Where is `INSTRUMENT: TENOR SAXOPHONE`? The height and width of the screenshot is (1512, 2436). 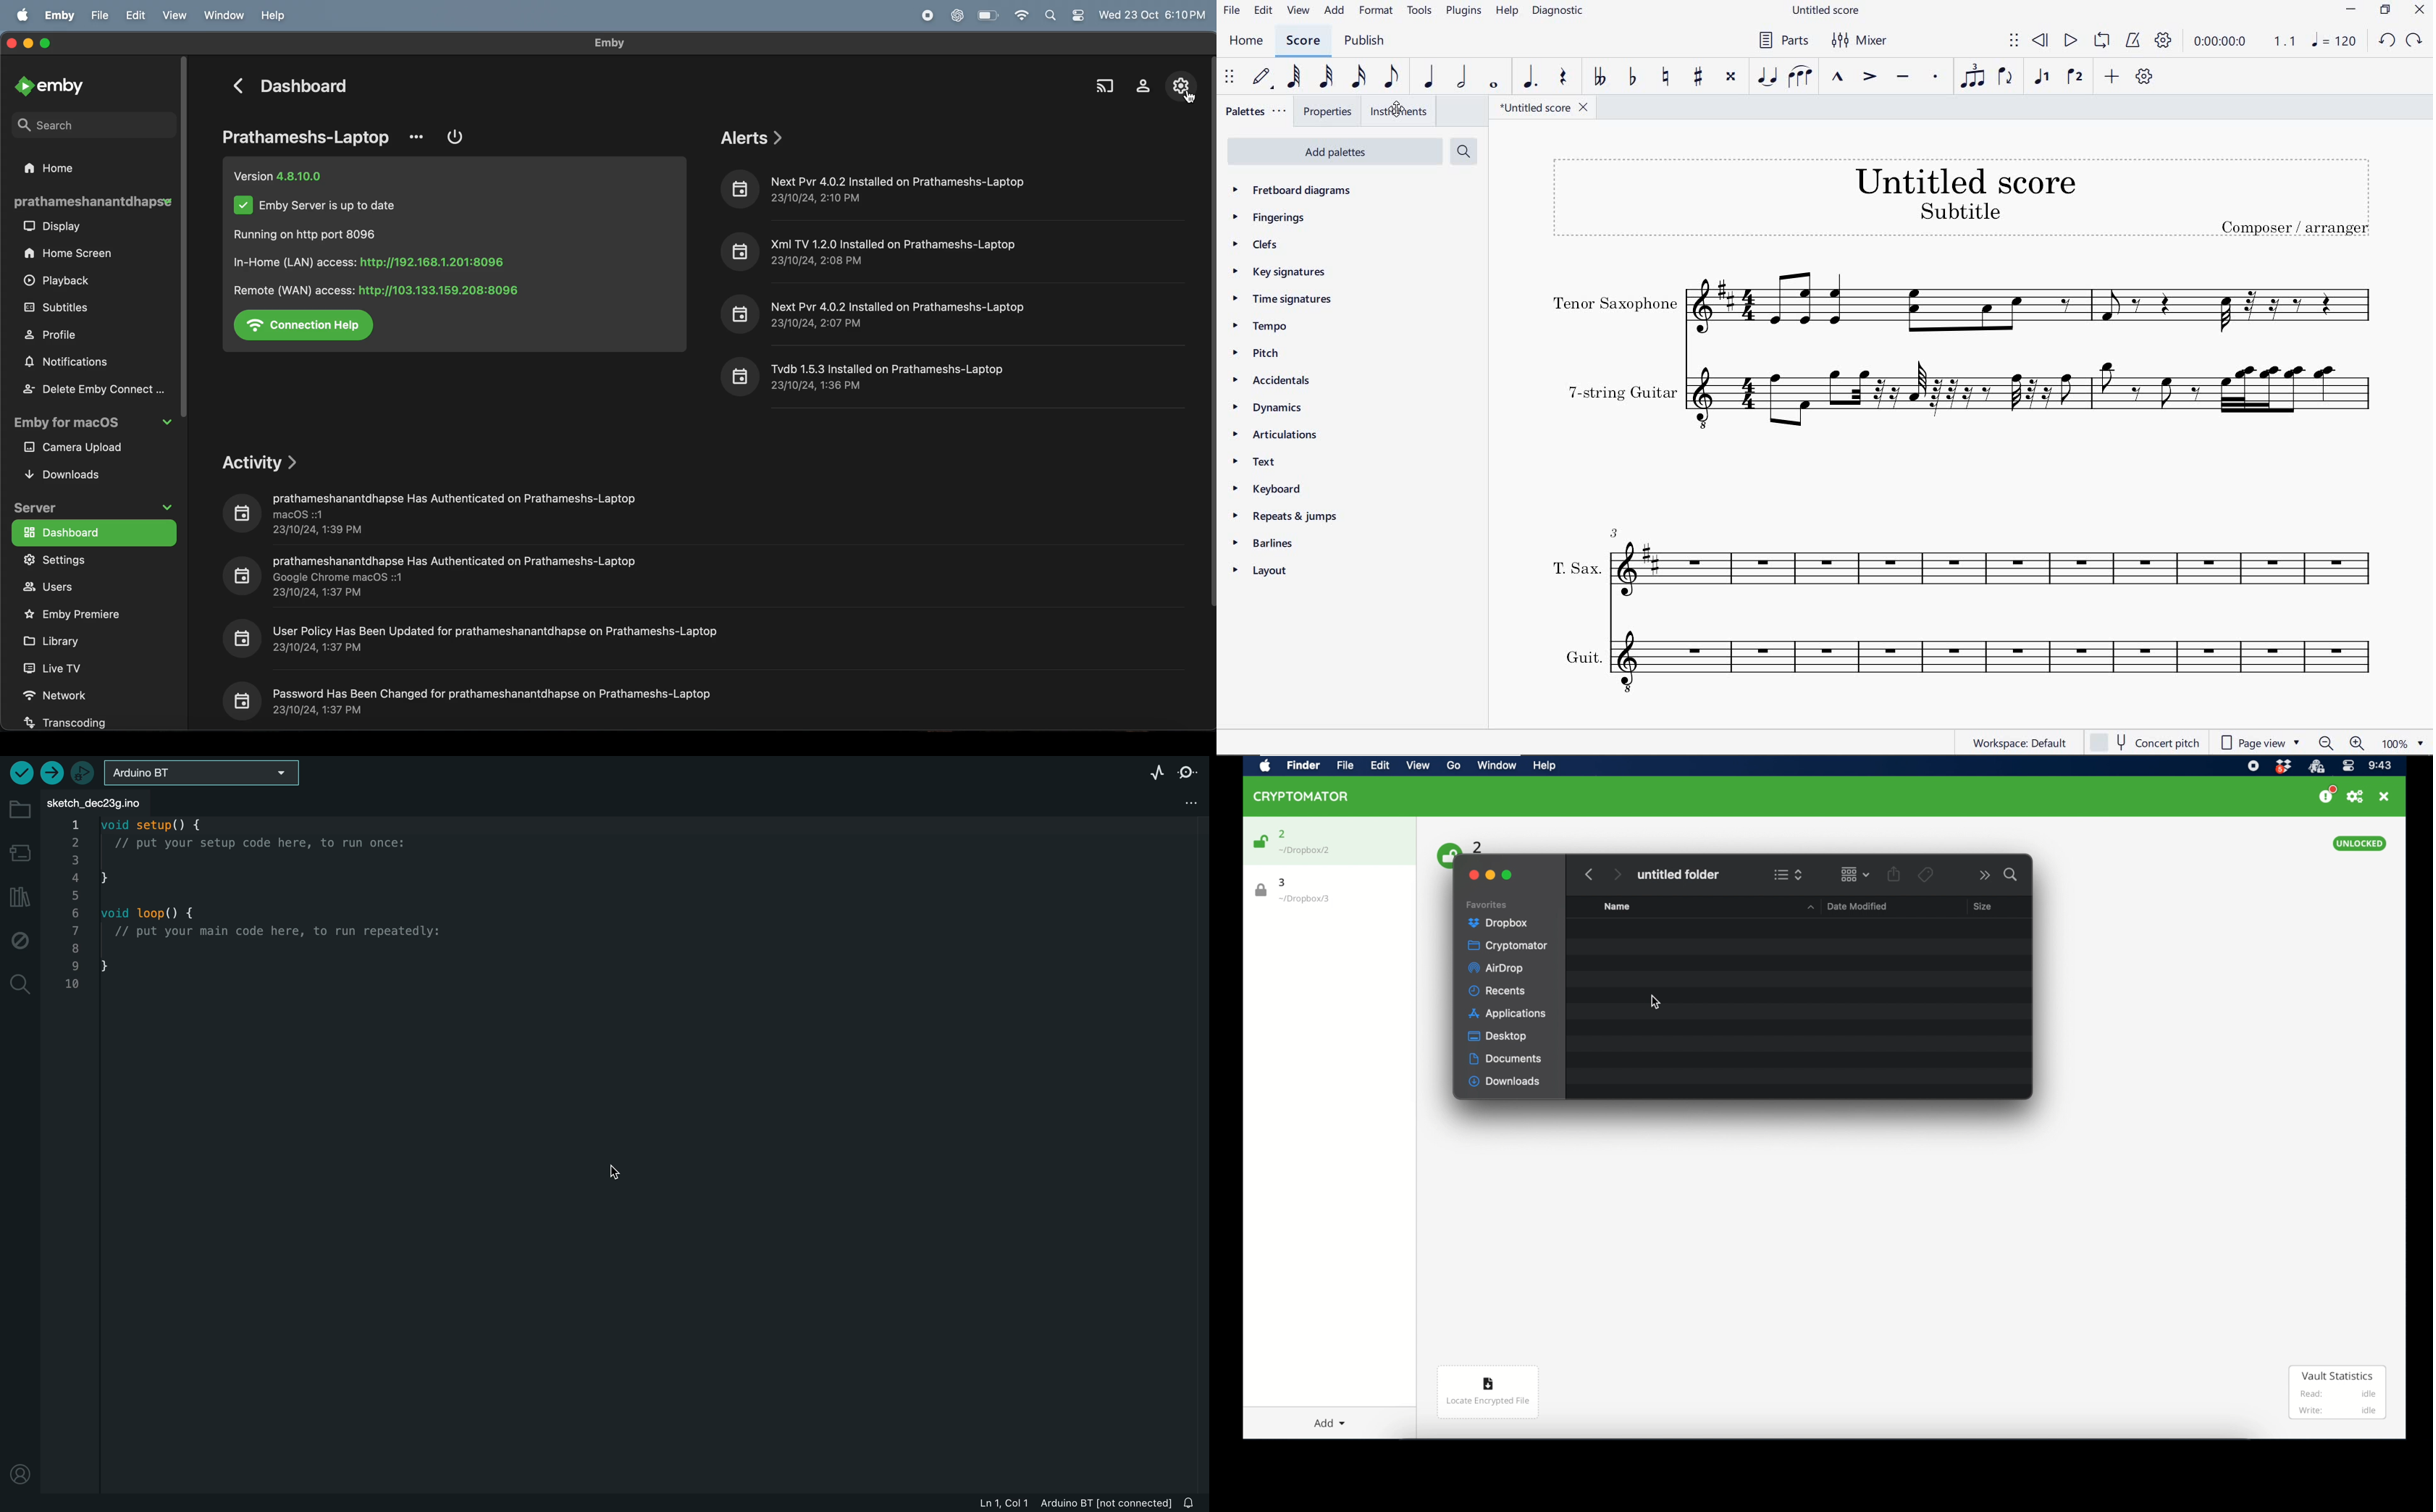
INSTRUMENT: TENOR SAXOPHONE is located at coordinates (1962, 306).